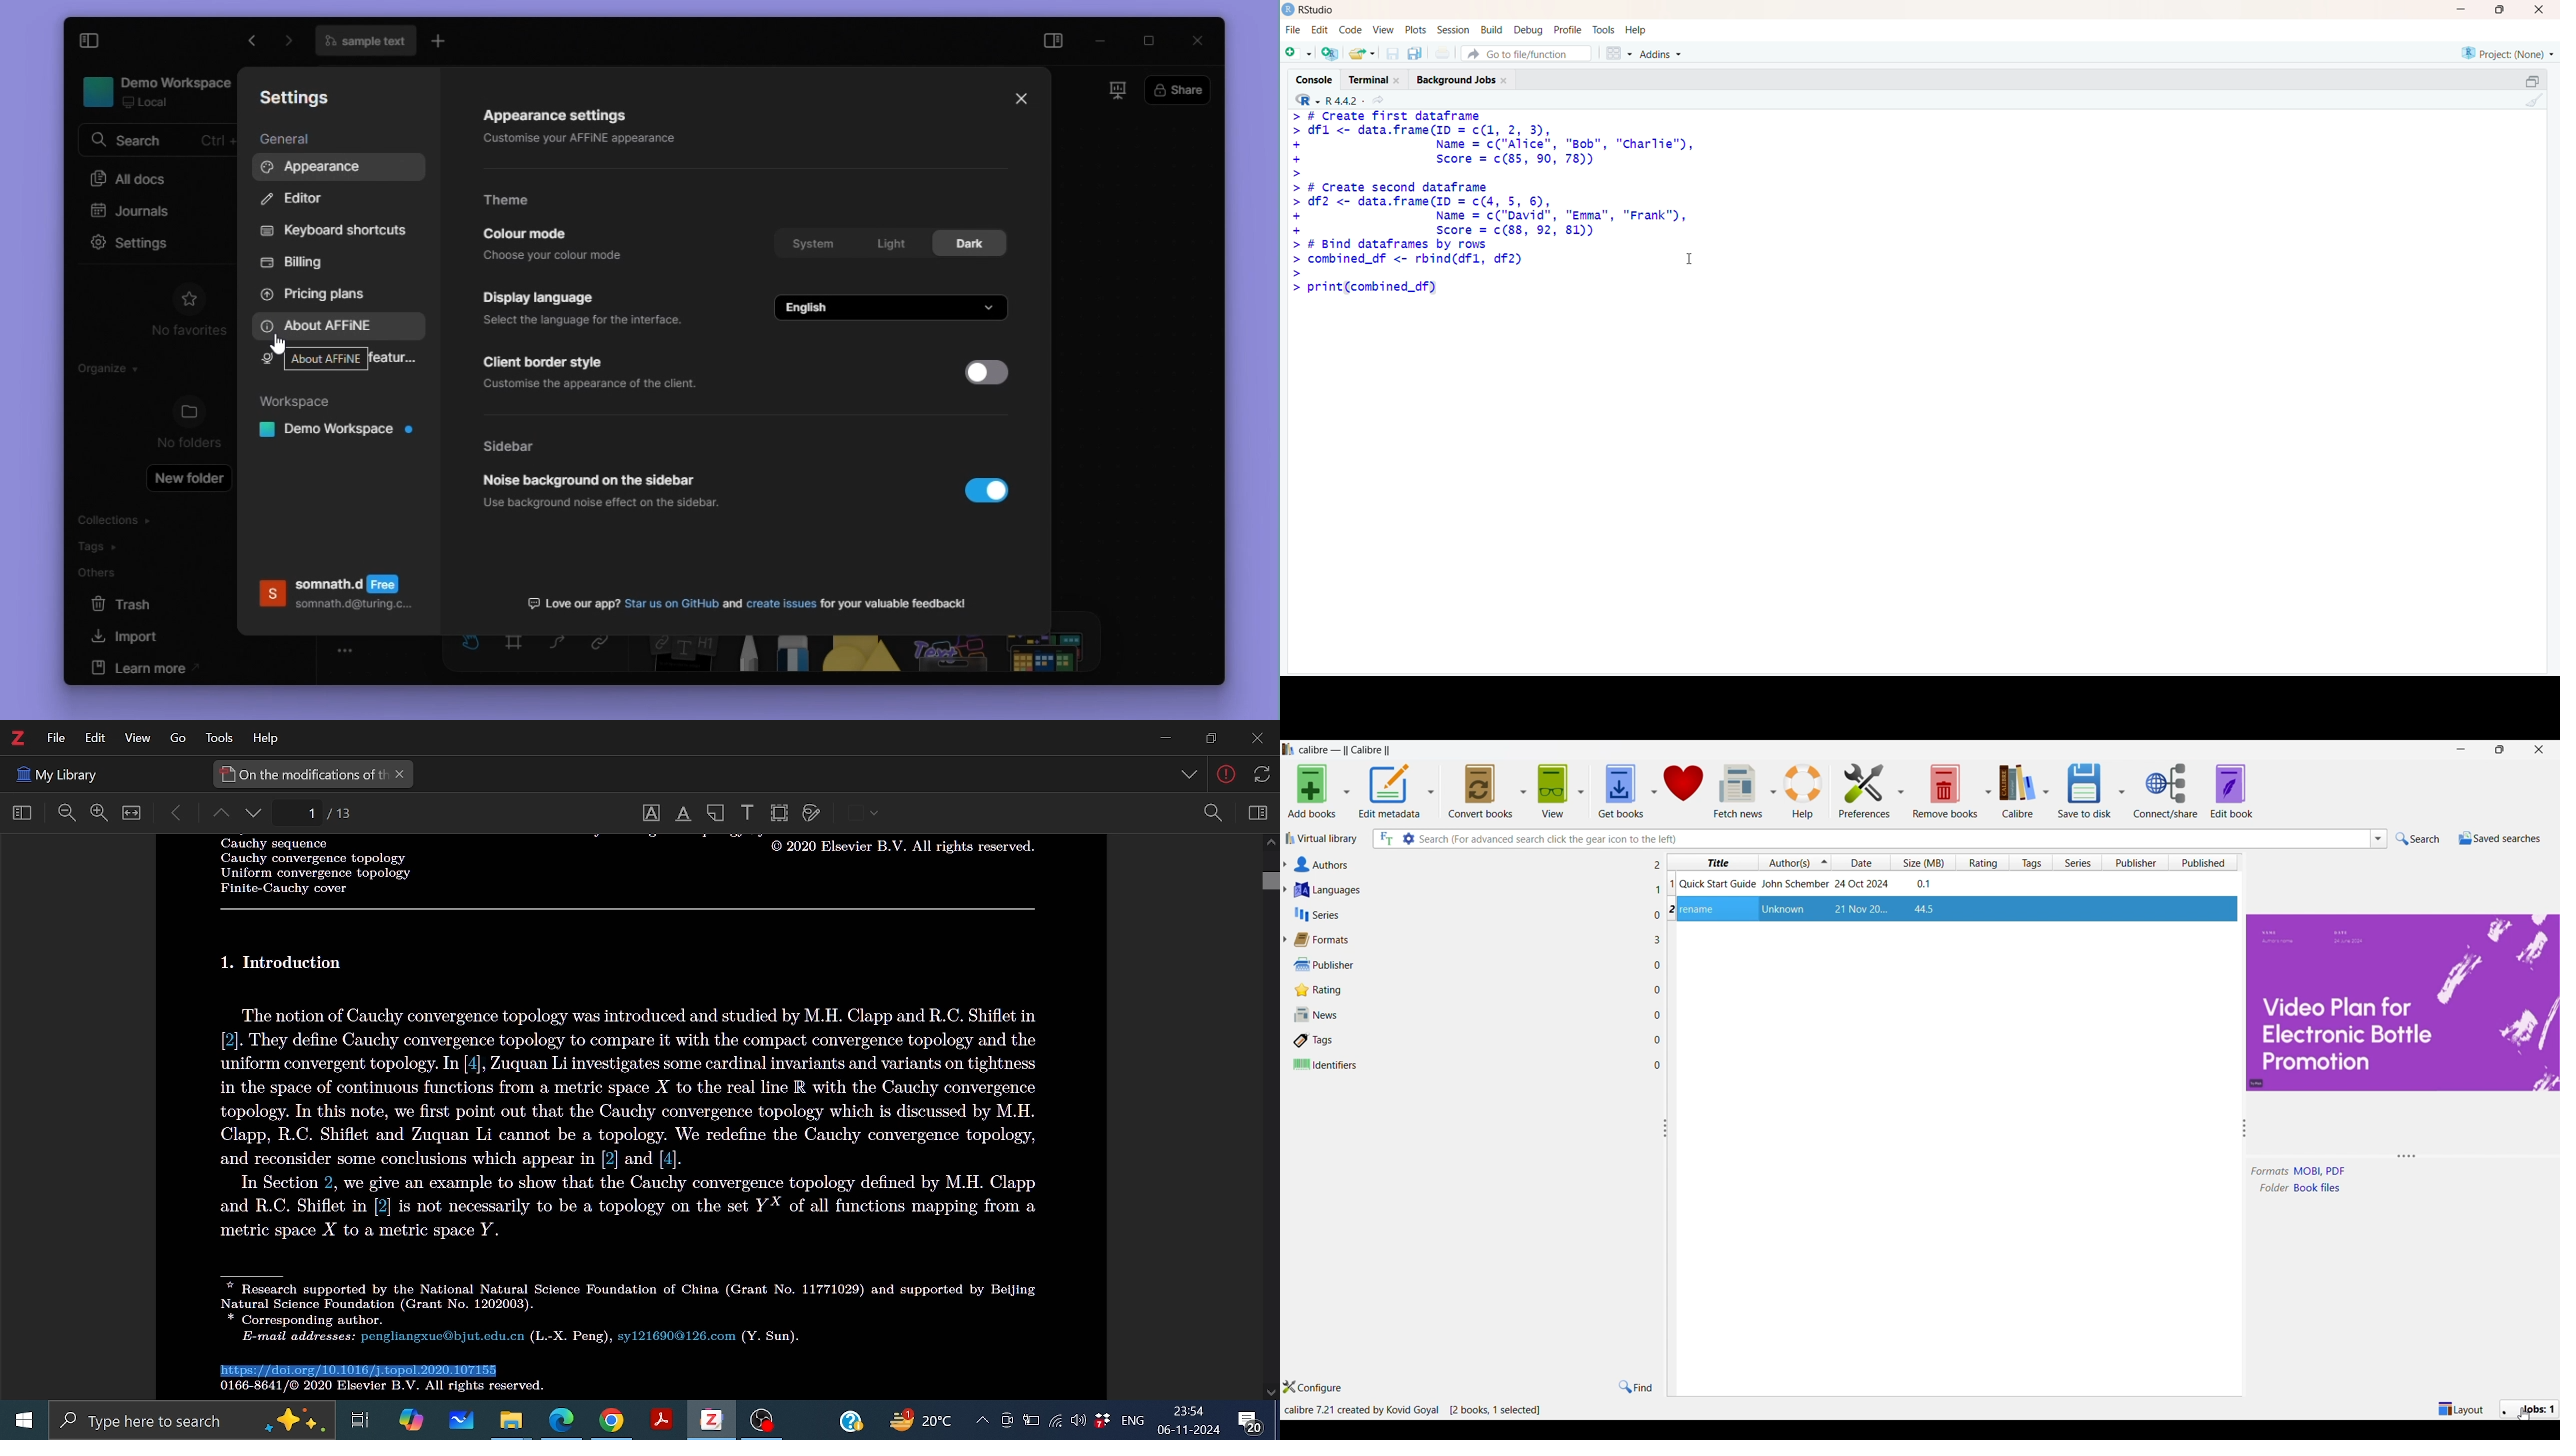 The width and height of the screenshot is (2576, 1456). What do you see at coordinates (1865, 791) in the screenshot?
I see `Preferences` at bounding box center [1865, 791].